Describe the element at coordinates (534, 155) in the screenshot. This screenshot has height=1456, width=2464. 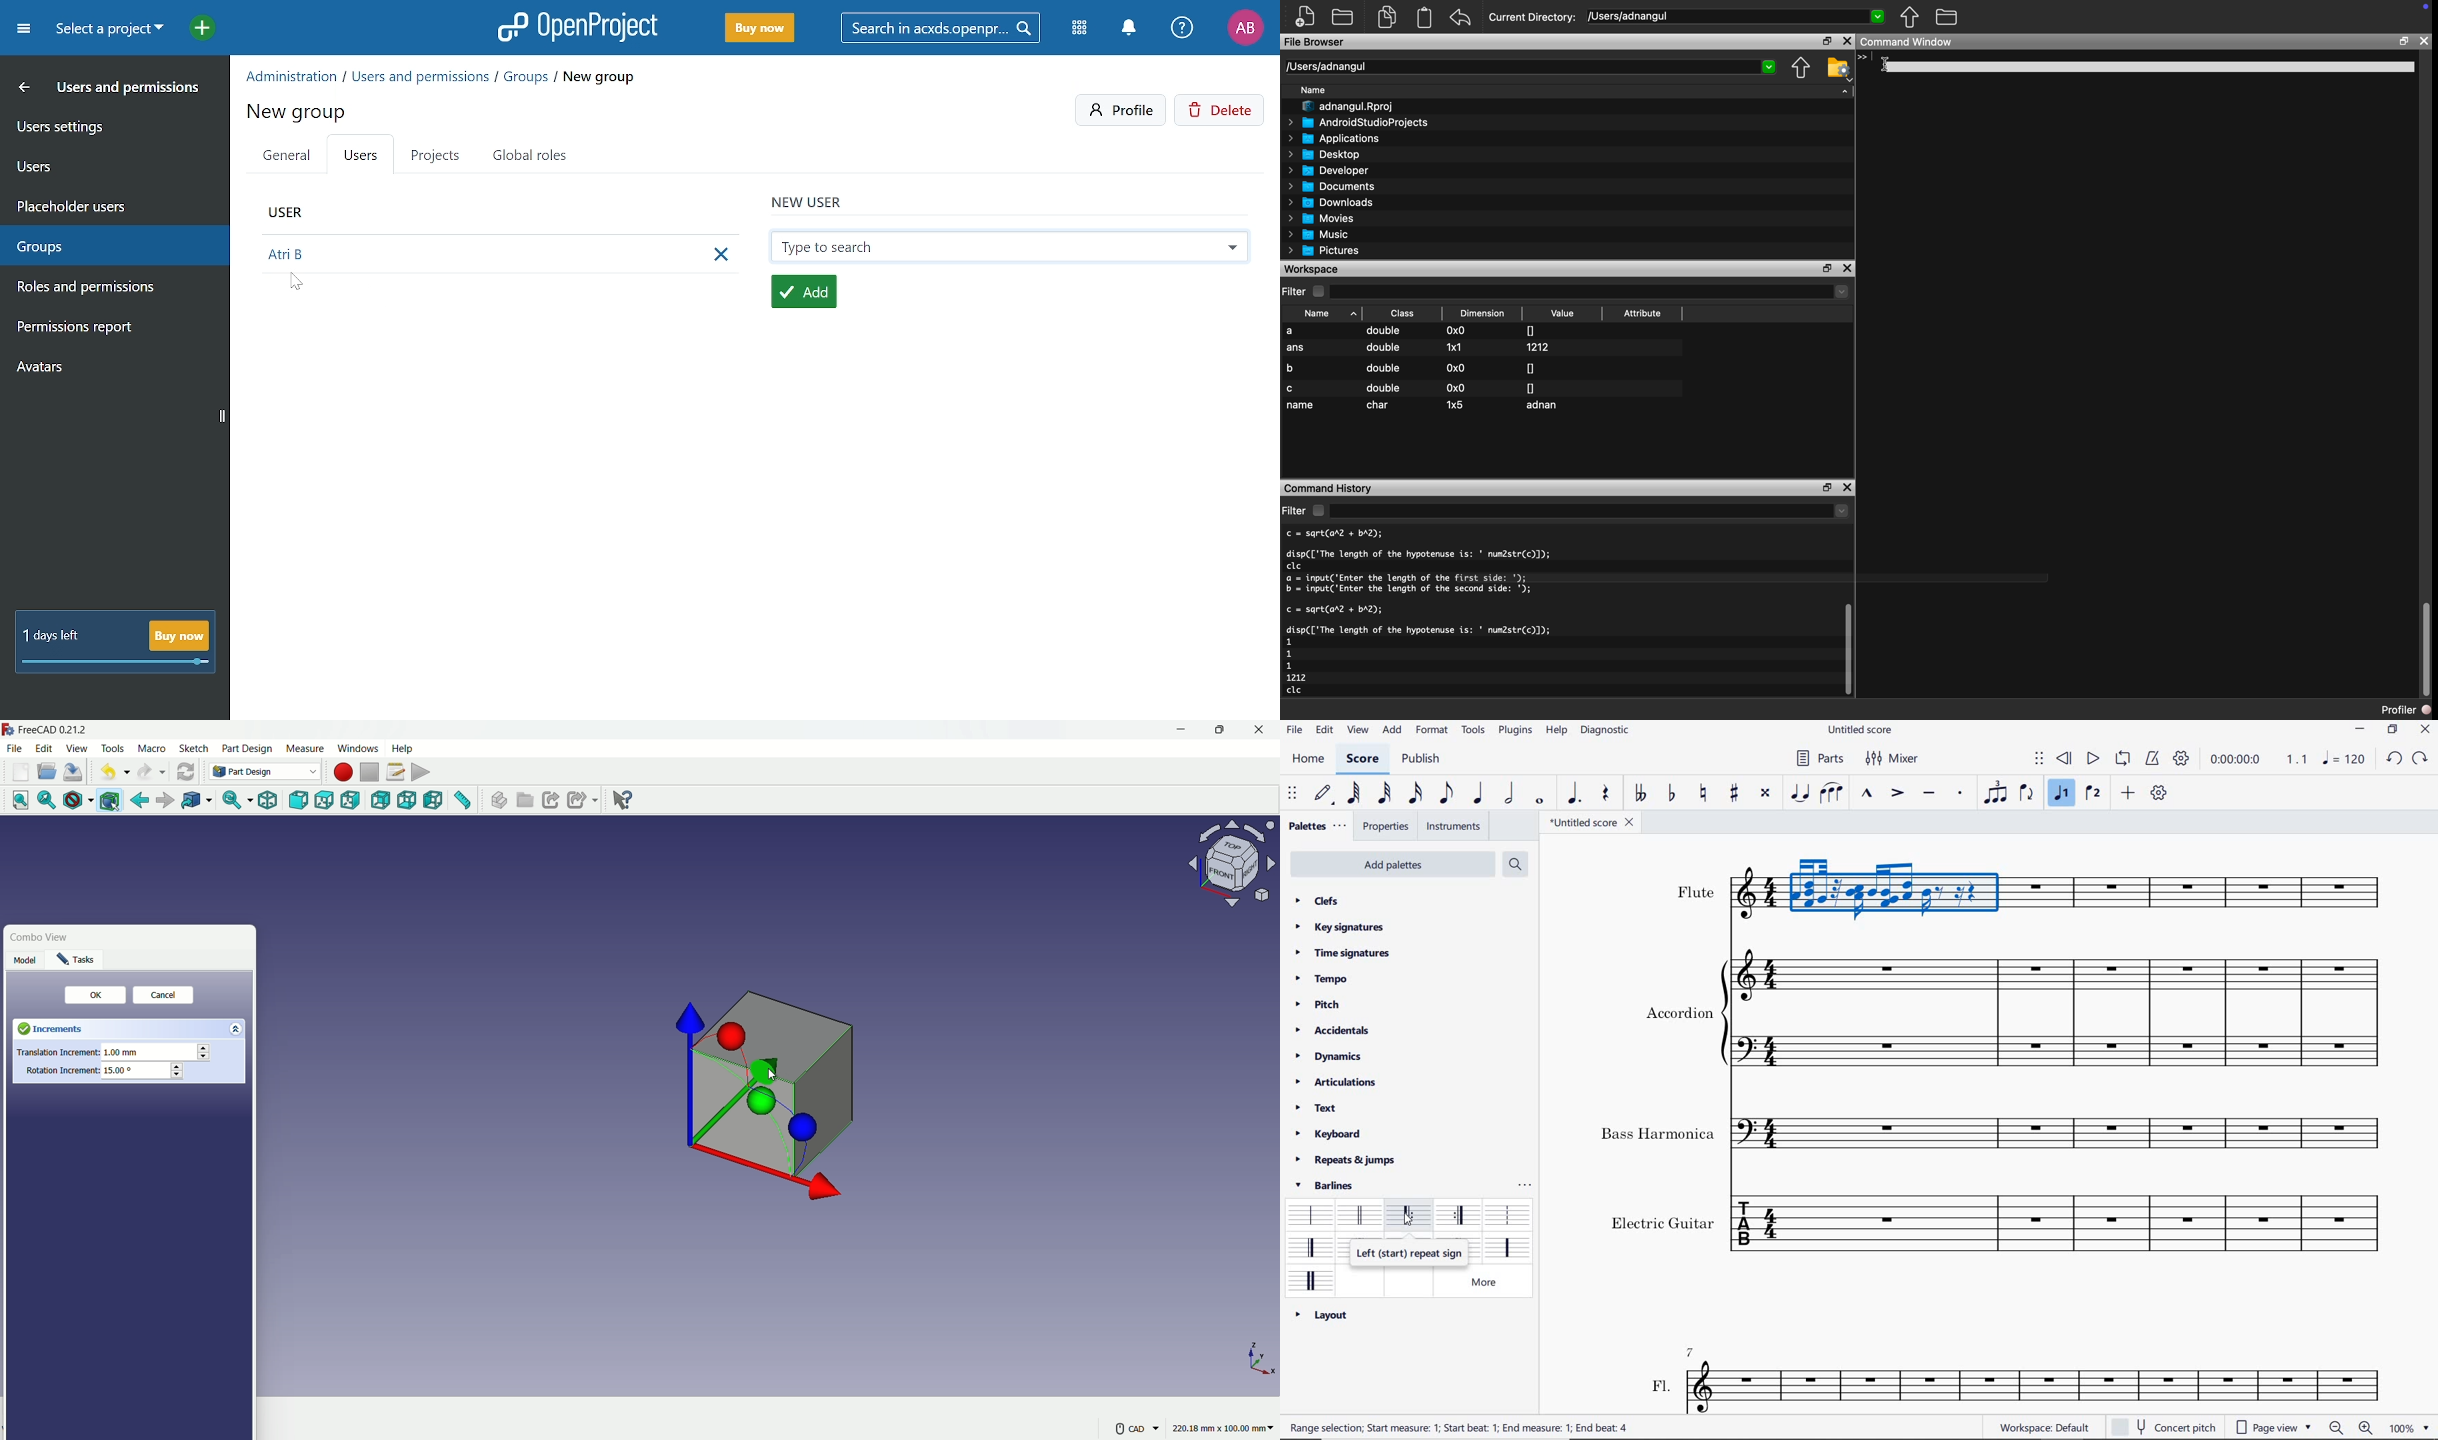
I see `Global roles` at that location.